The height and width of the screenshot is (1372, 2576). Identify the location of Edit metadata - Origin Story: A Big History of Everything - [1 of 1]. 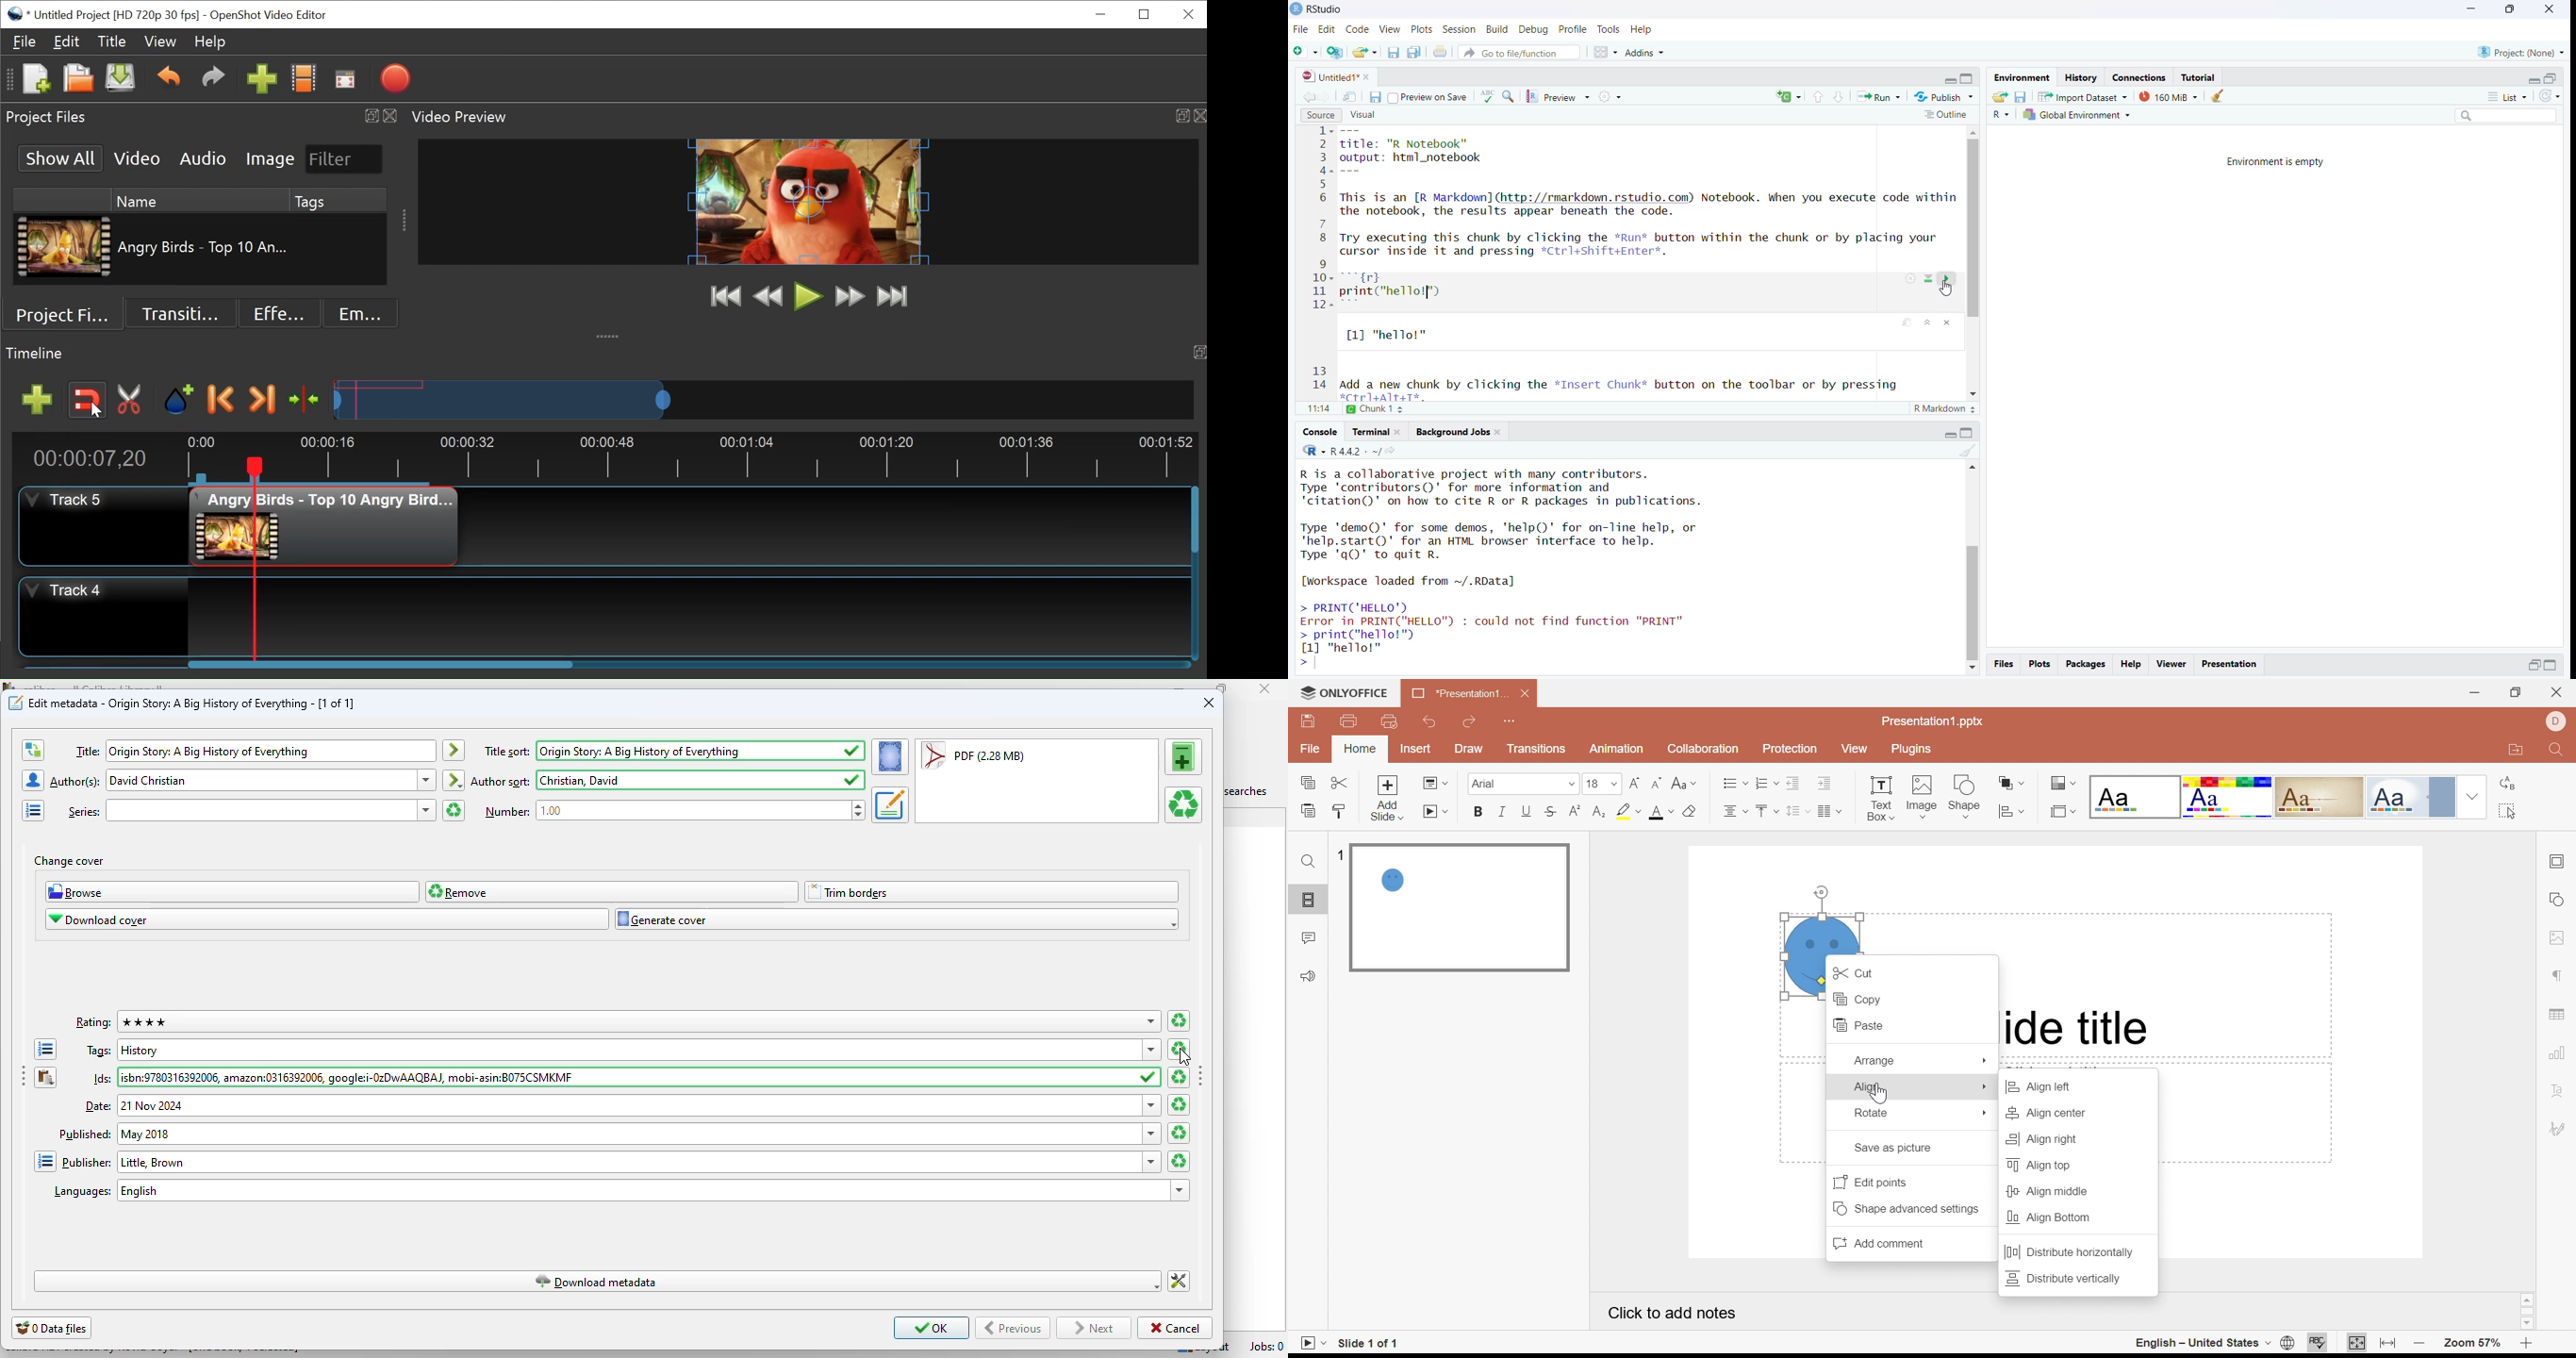
(192, 703).